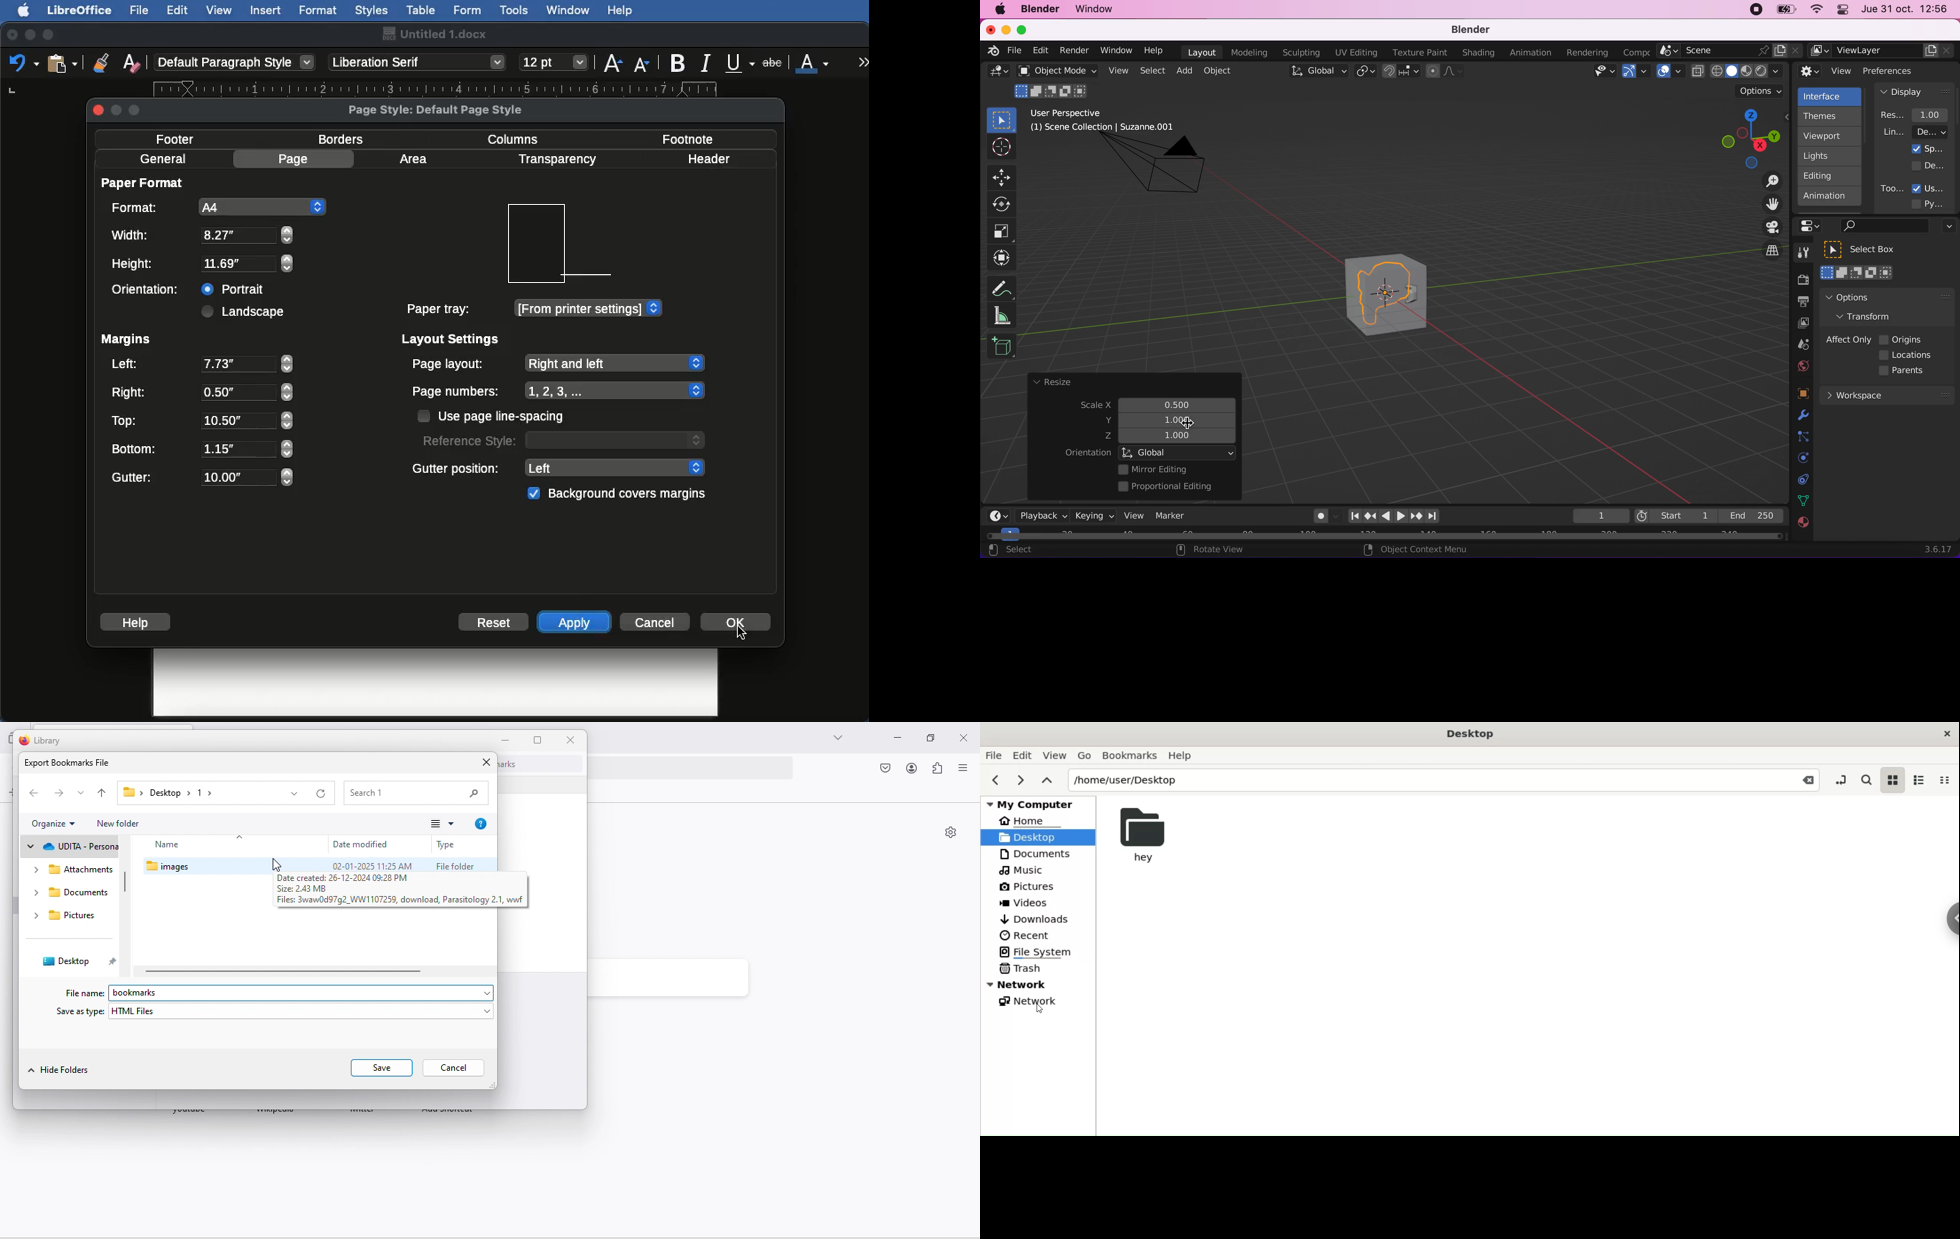  Describe the element at coordinates (201, 447) in the screenshot. I see `Bottom` at that location.